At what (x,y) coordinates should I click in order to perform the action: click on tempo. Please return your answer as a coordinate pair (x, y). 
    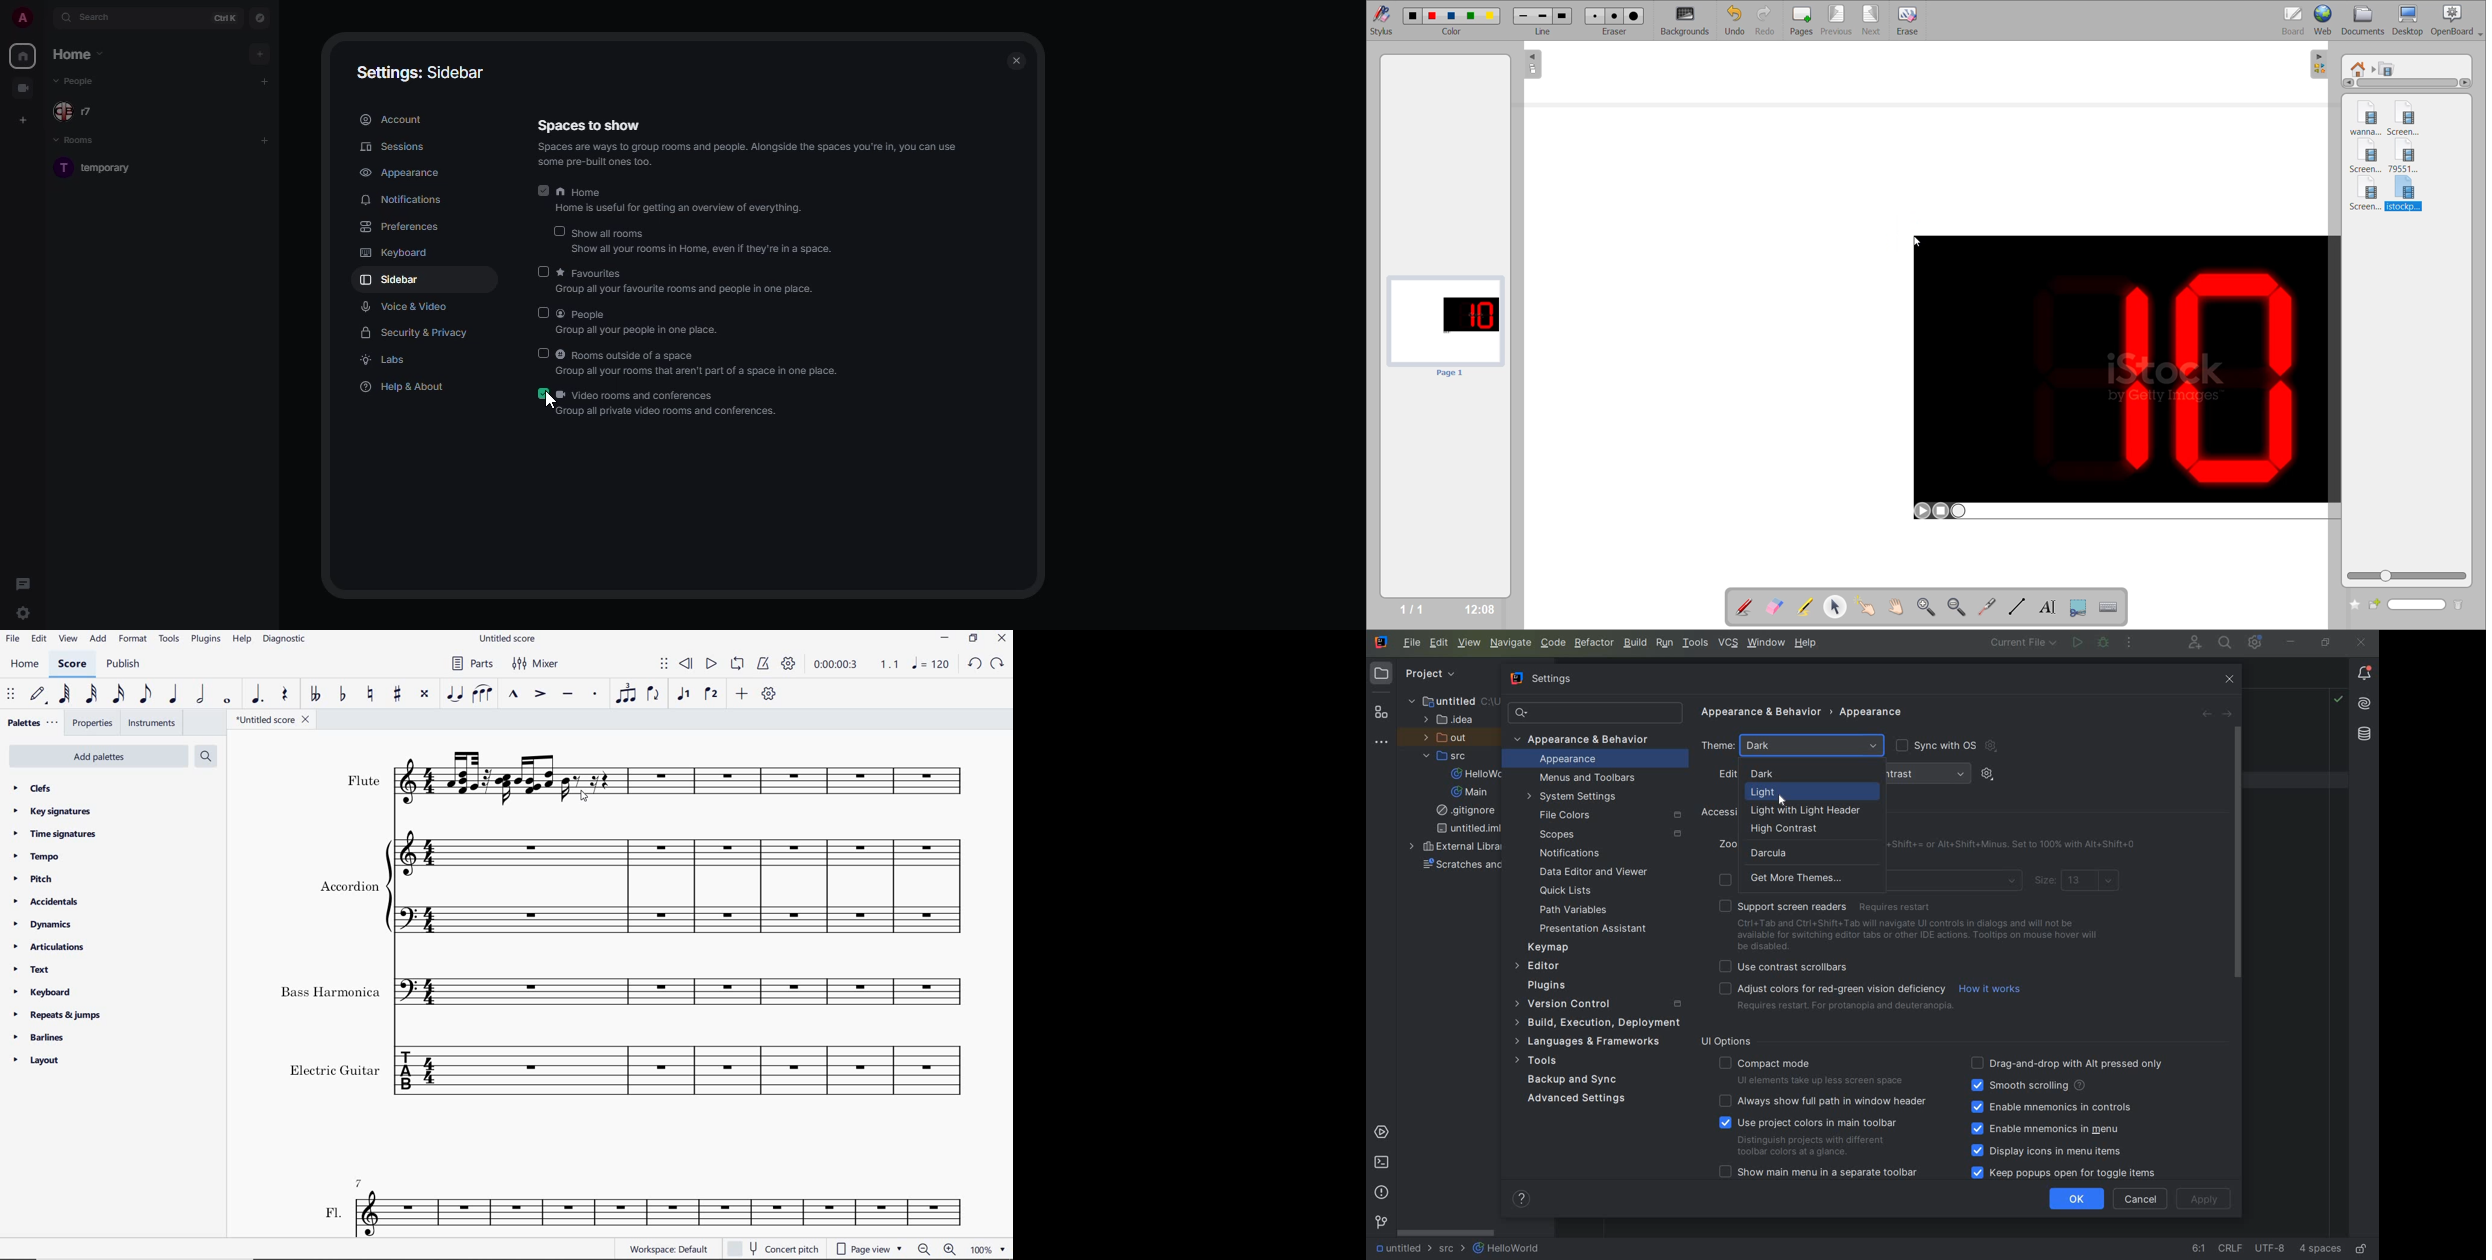
    Looking at the image, I should click on (37, 856).